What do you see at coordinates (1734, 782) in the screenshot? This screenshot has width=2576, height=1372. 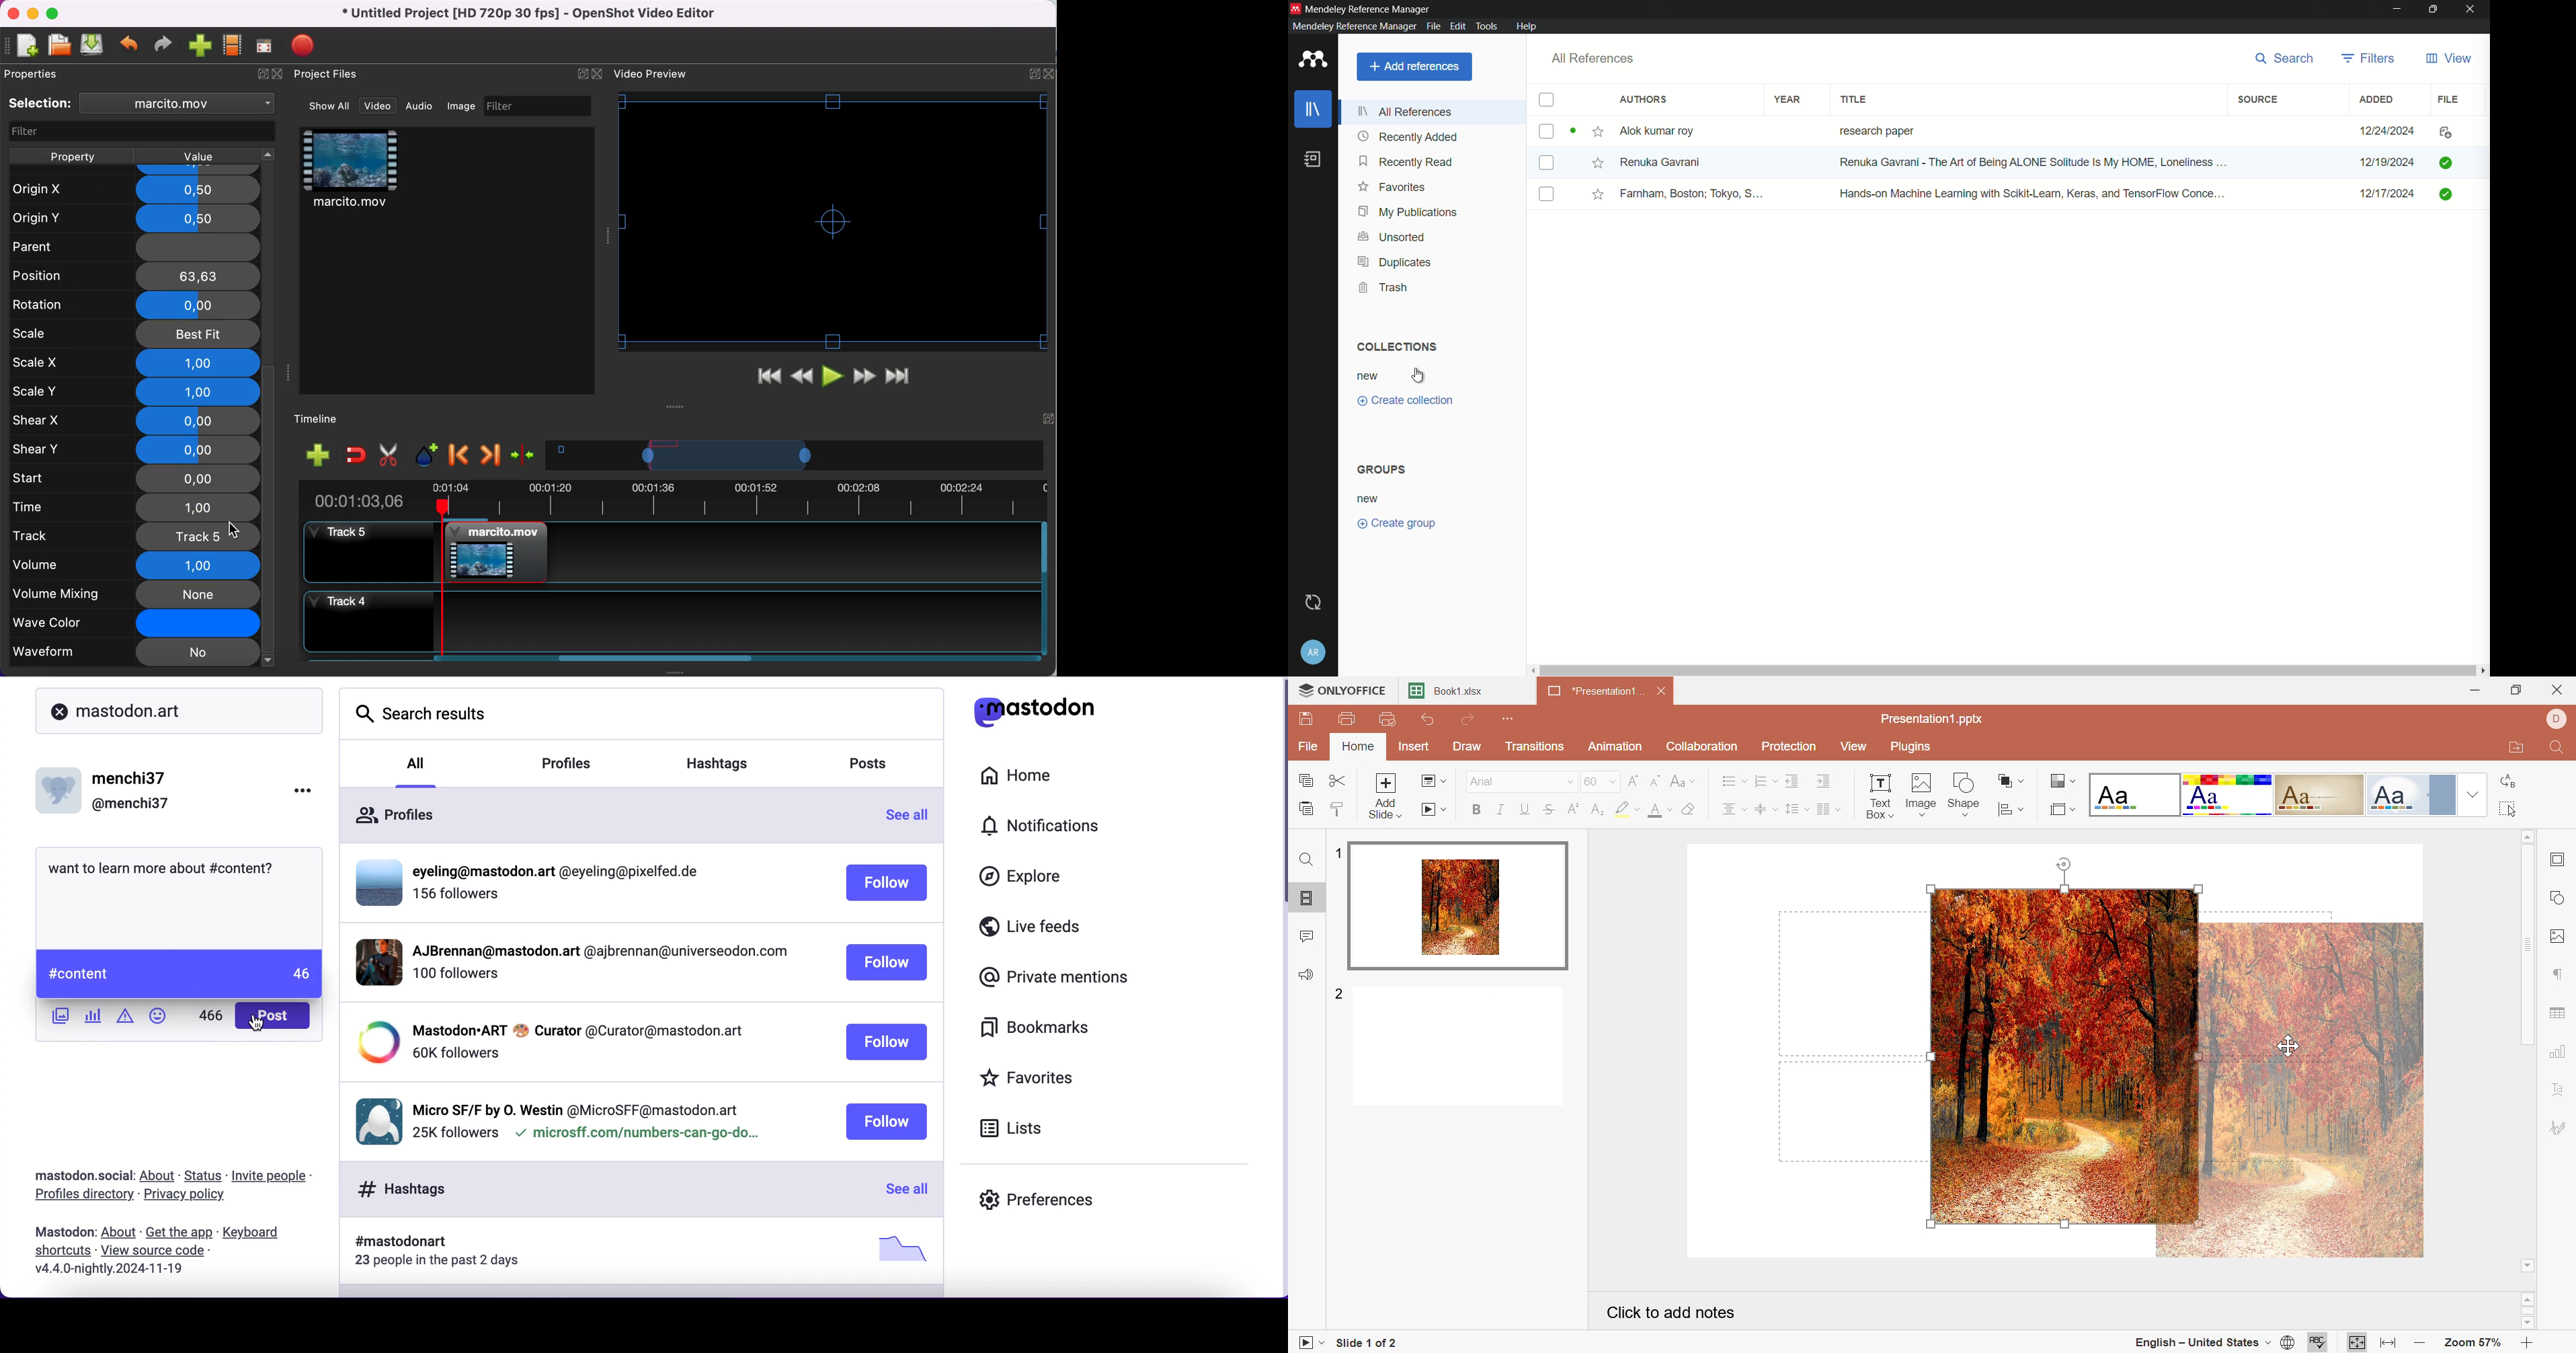 I see `Bullets` at bounding box center [1734, 782].